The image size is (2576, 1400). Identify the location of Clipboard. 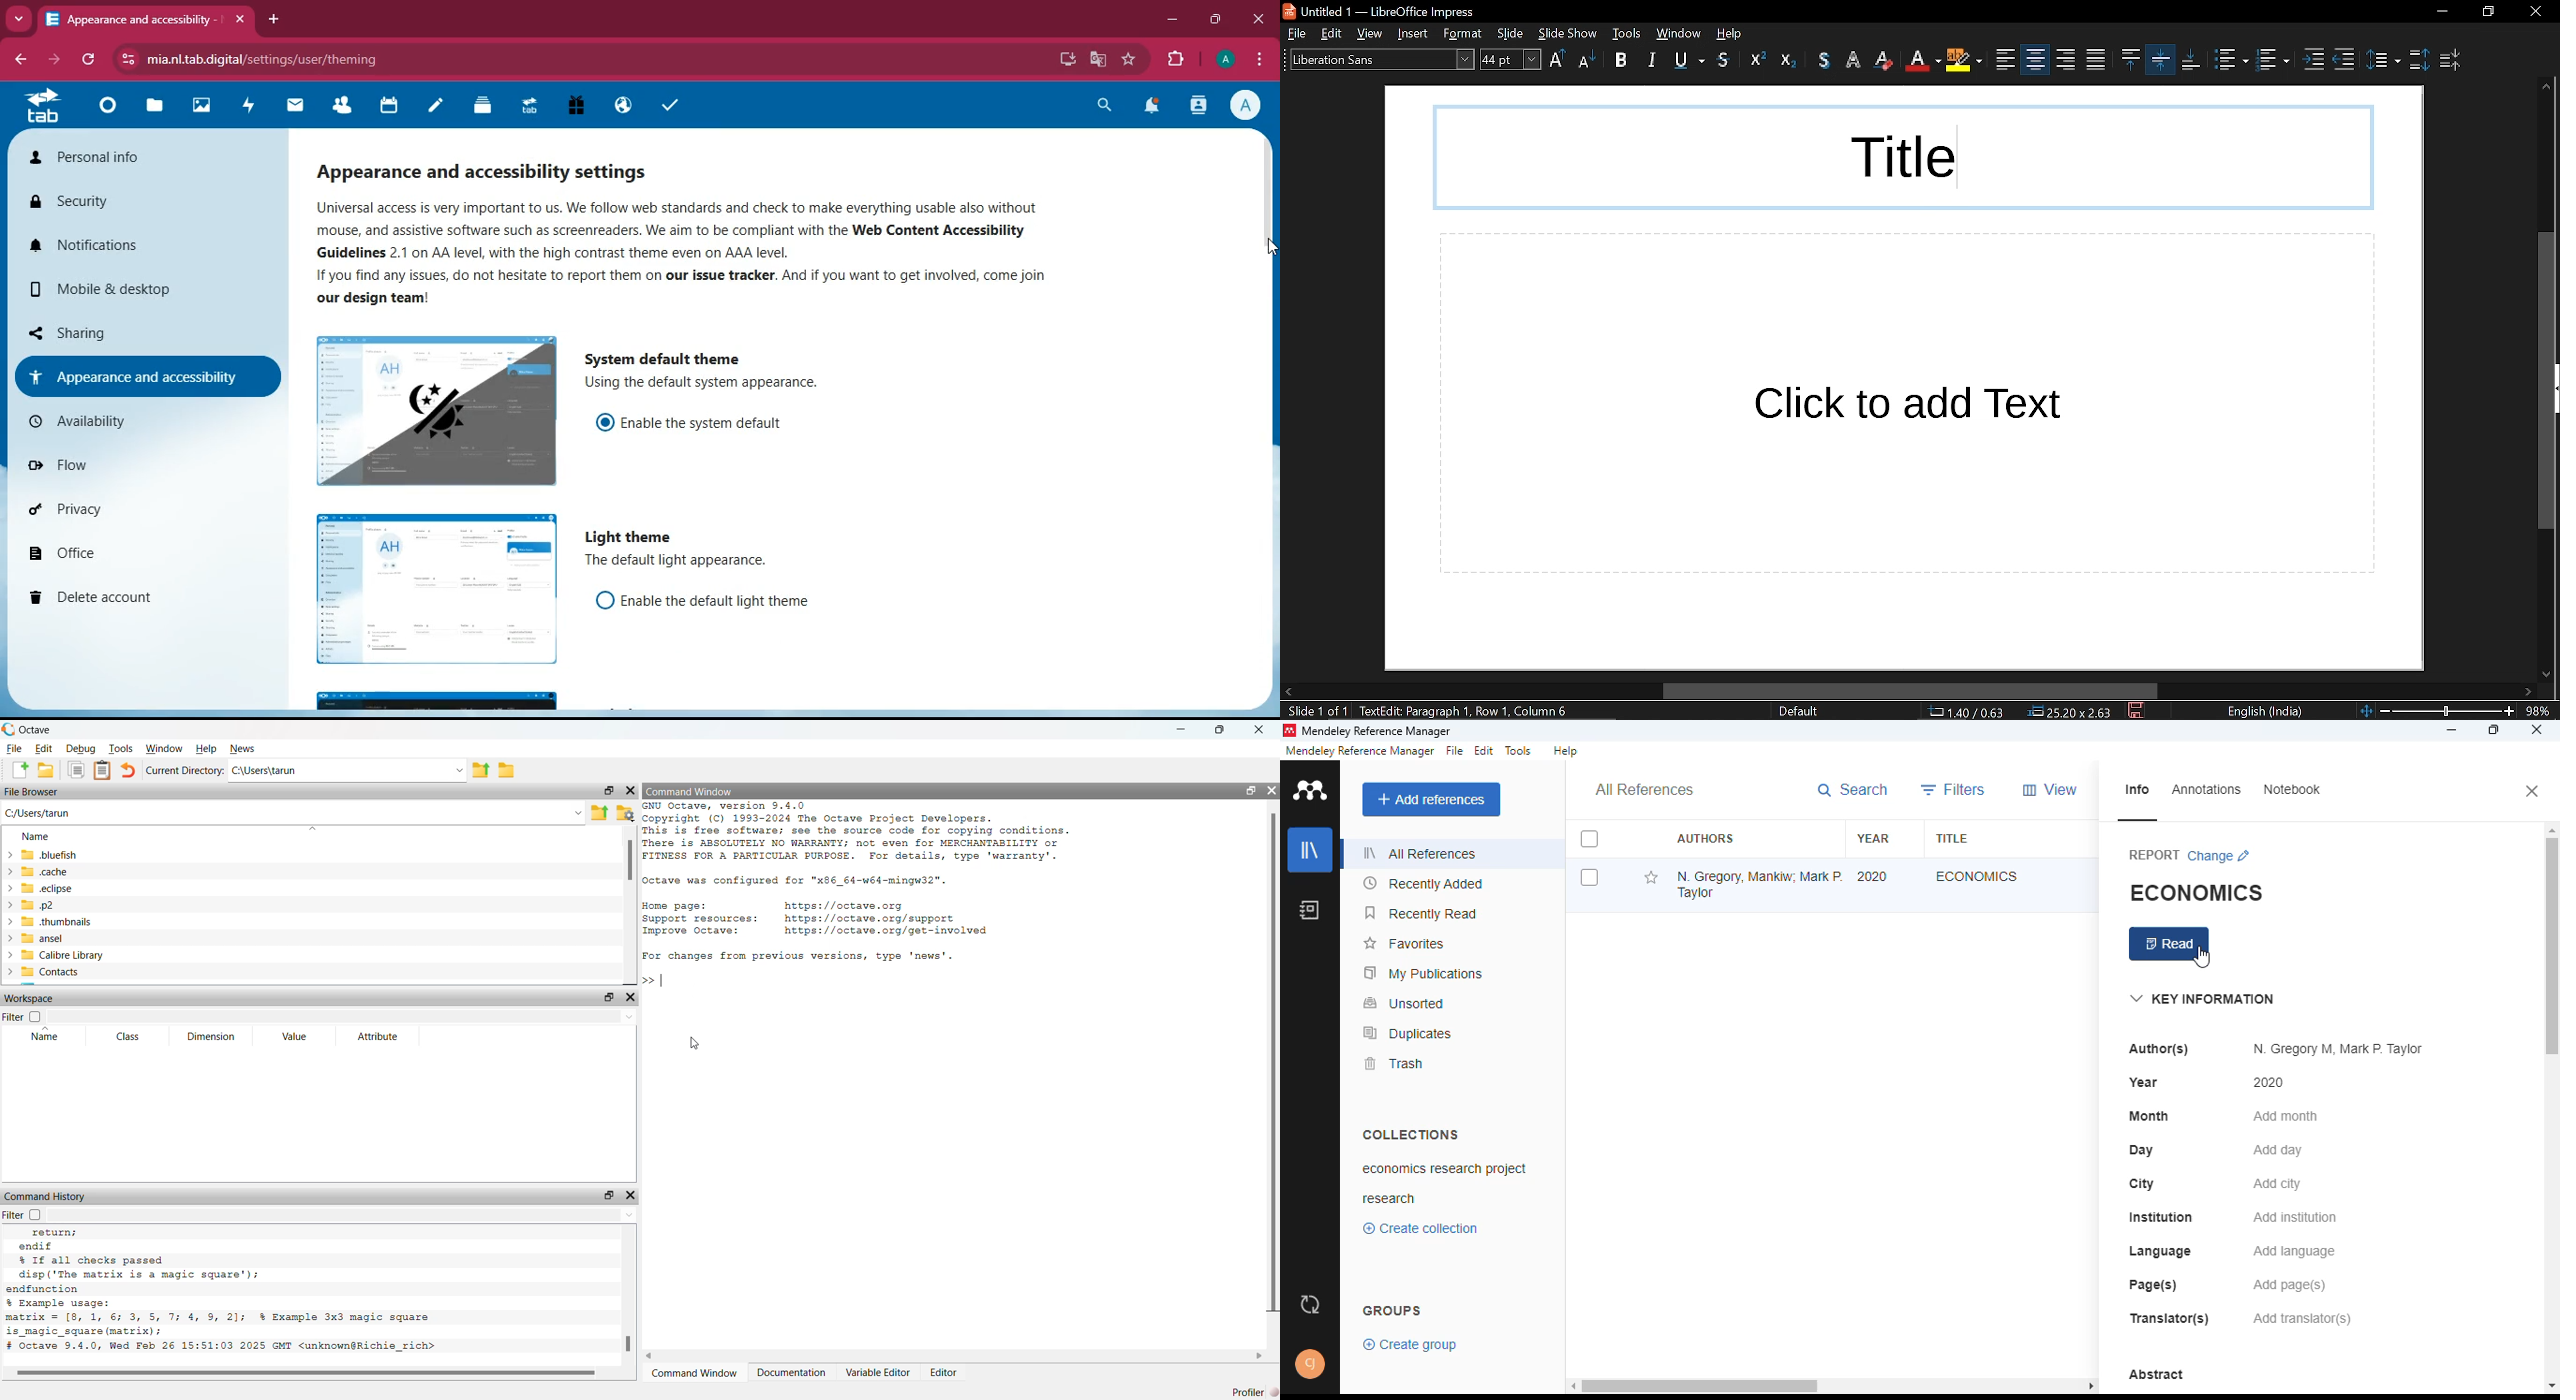
(102, 771).